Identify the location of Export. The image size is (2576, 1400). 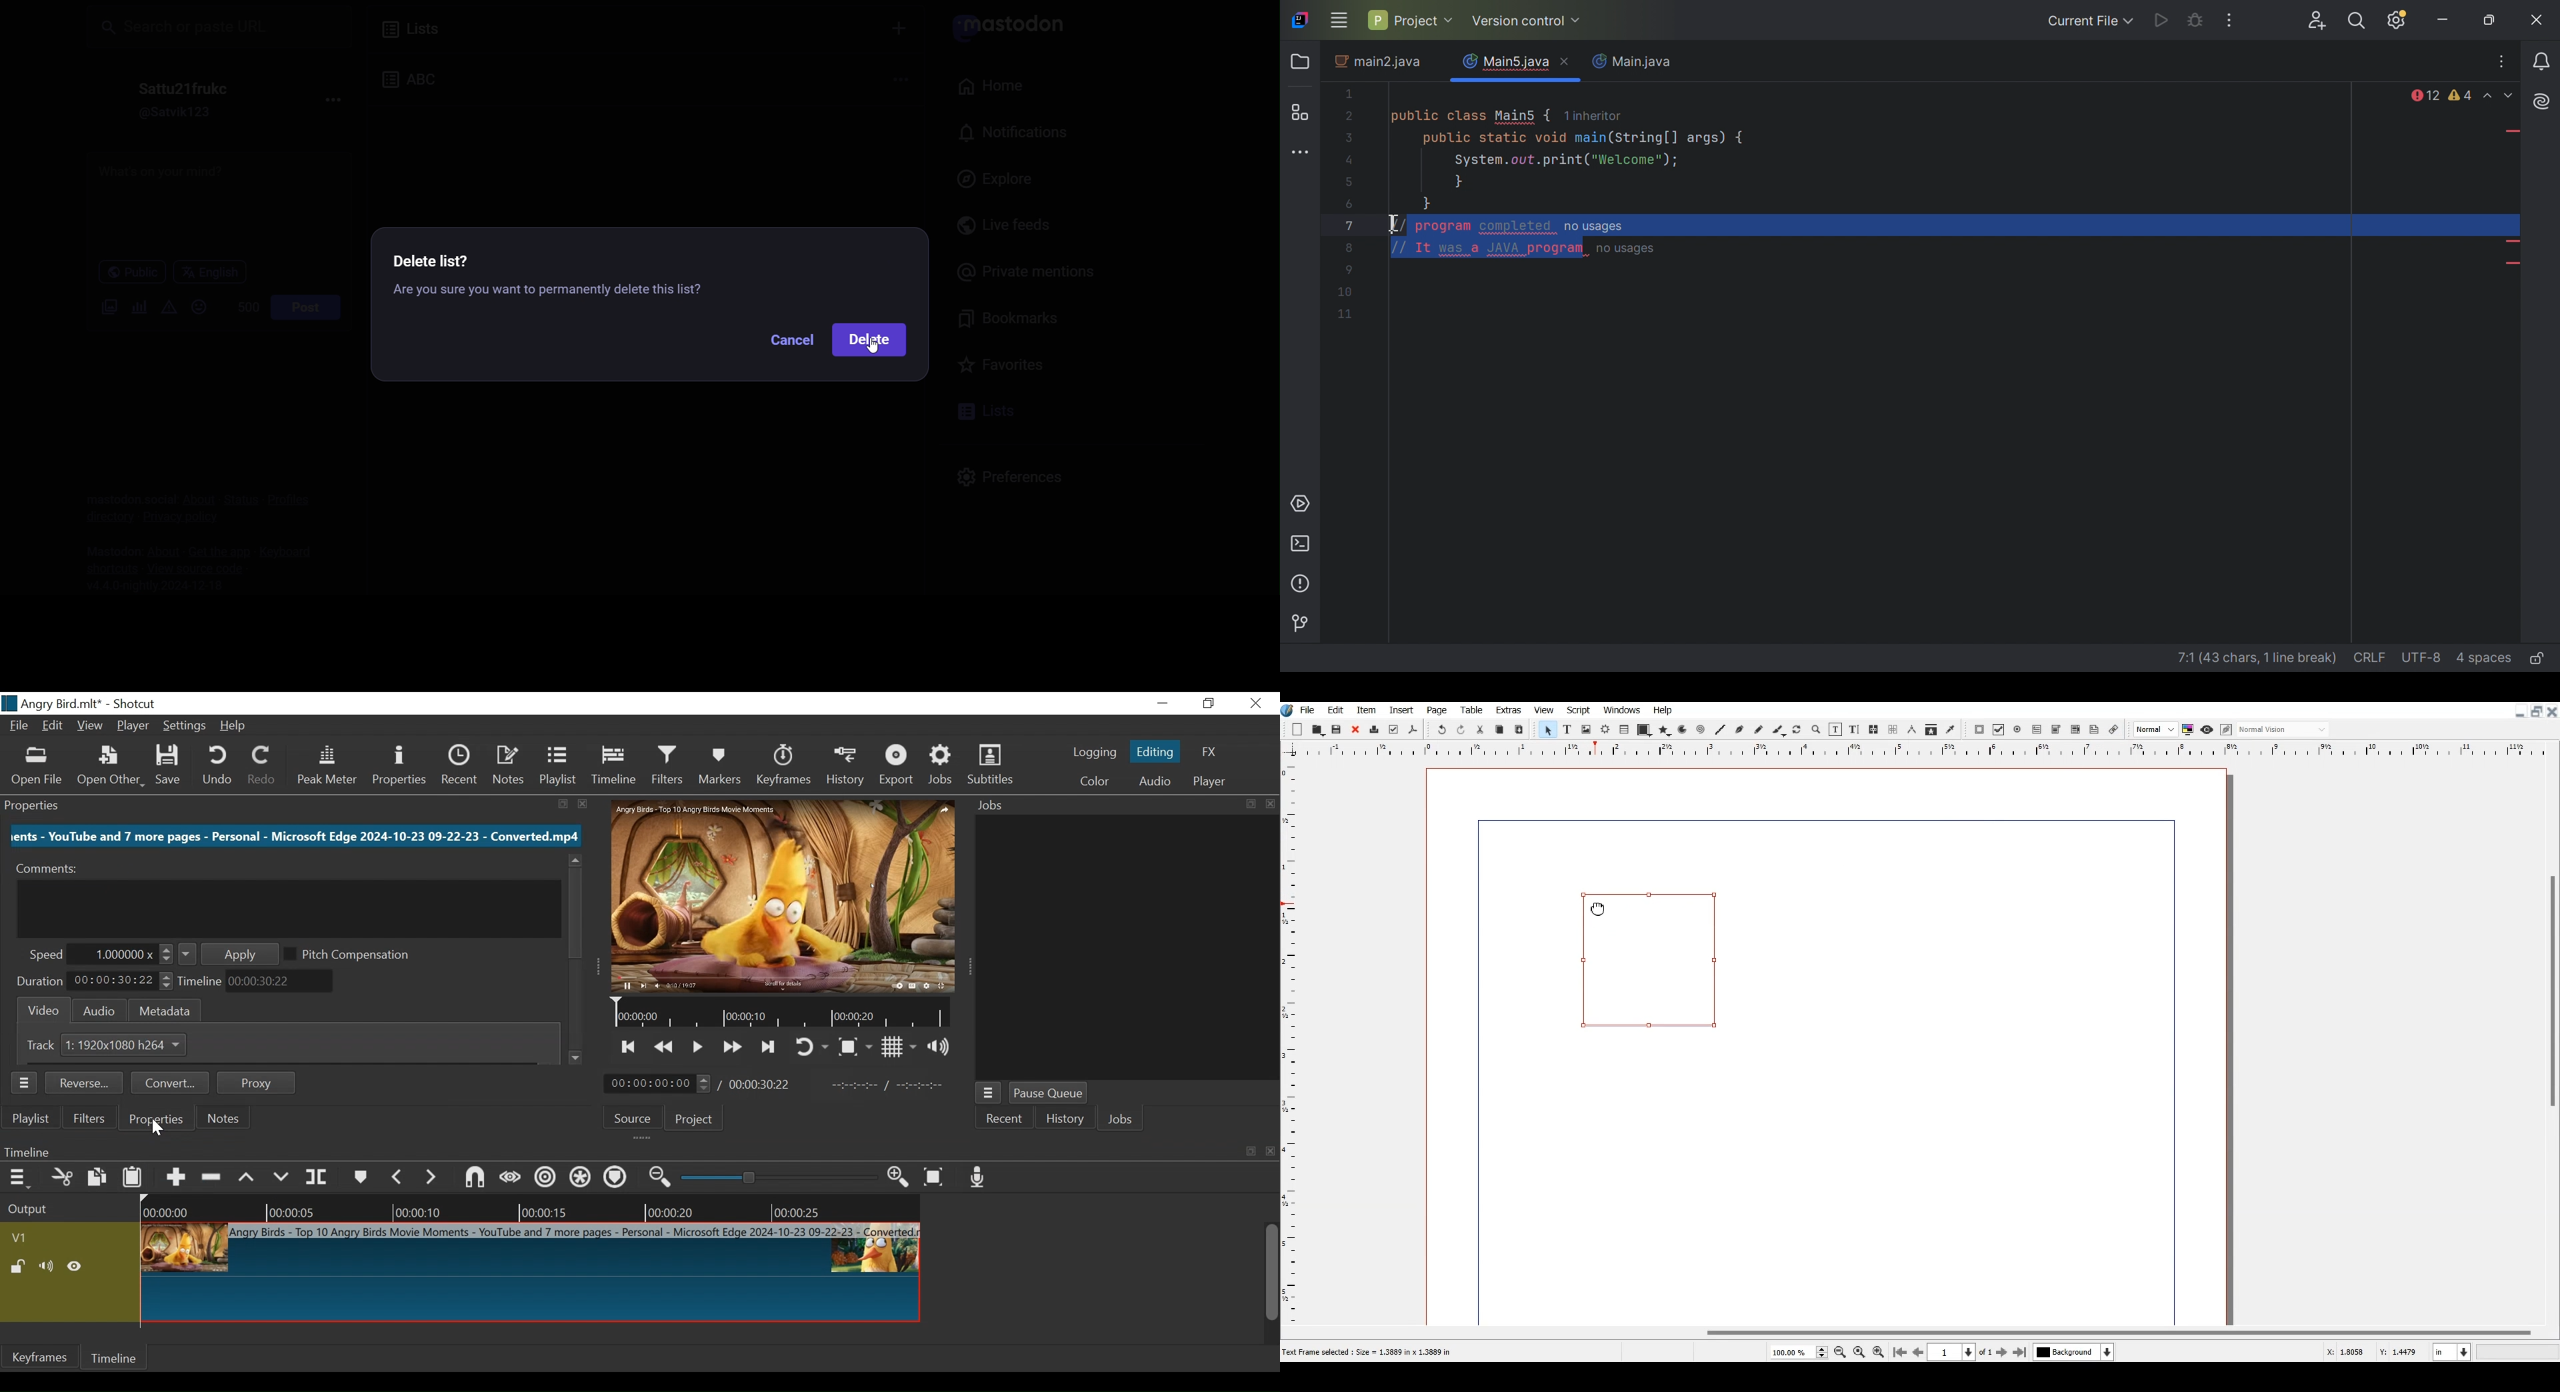
(897, 767).